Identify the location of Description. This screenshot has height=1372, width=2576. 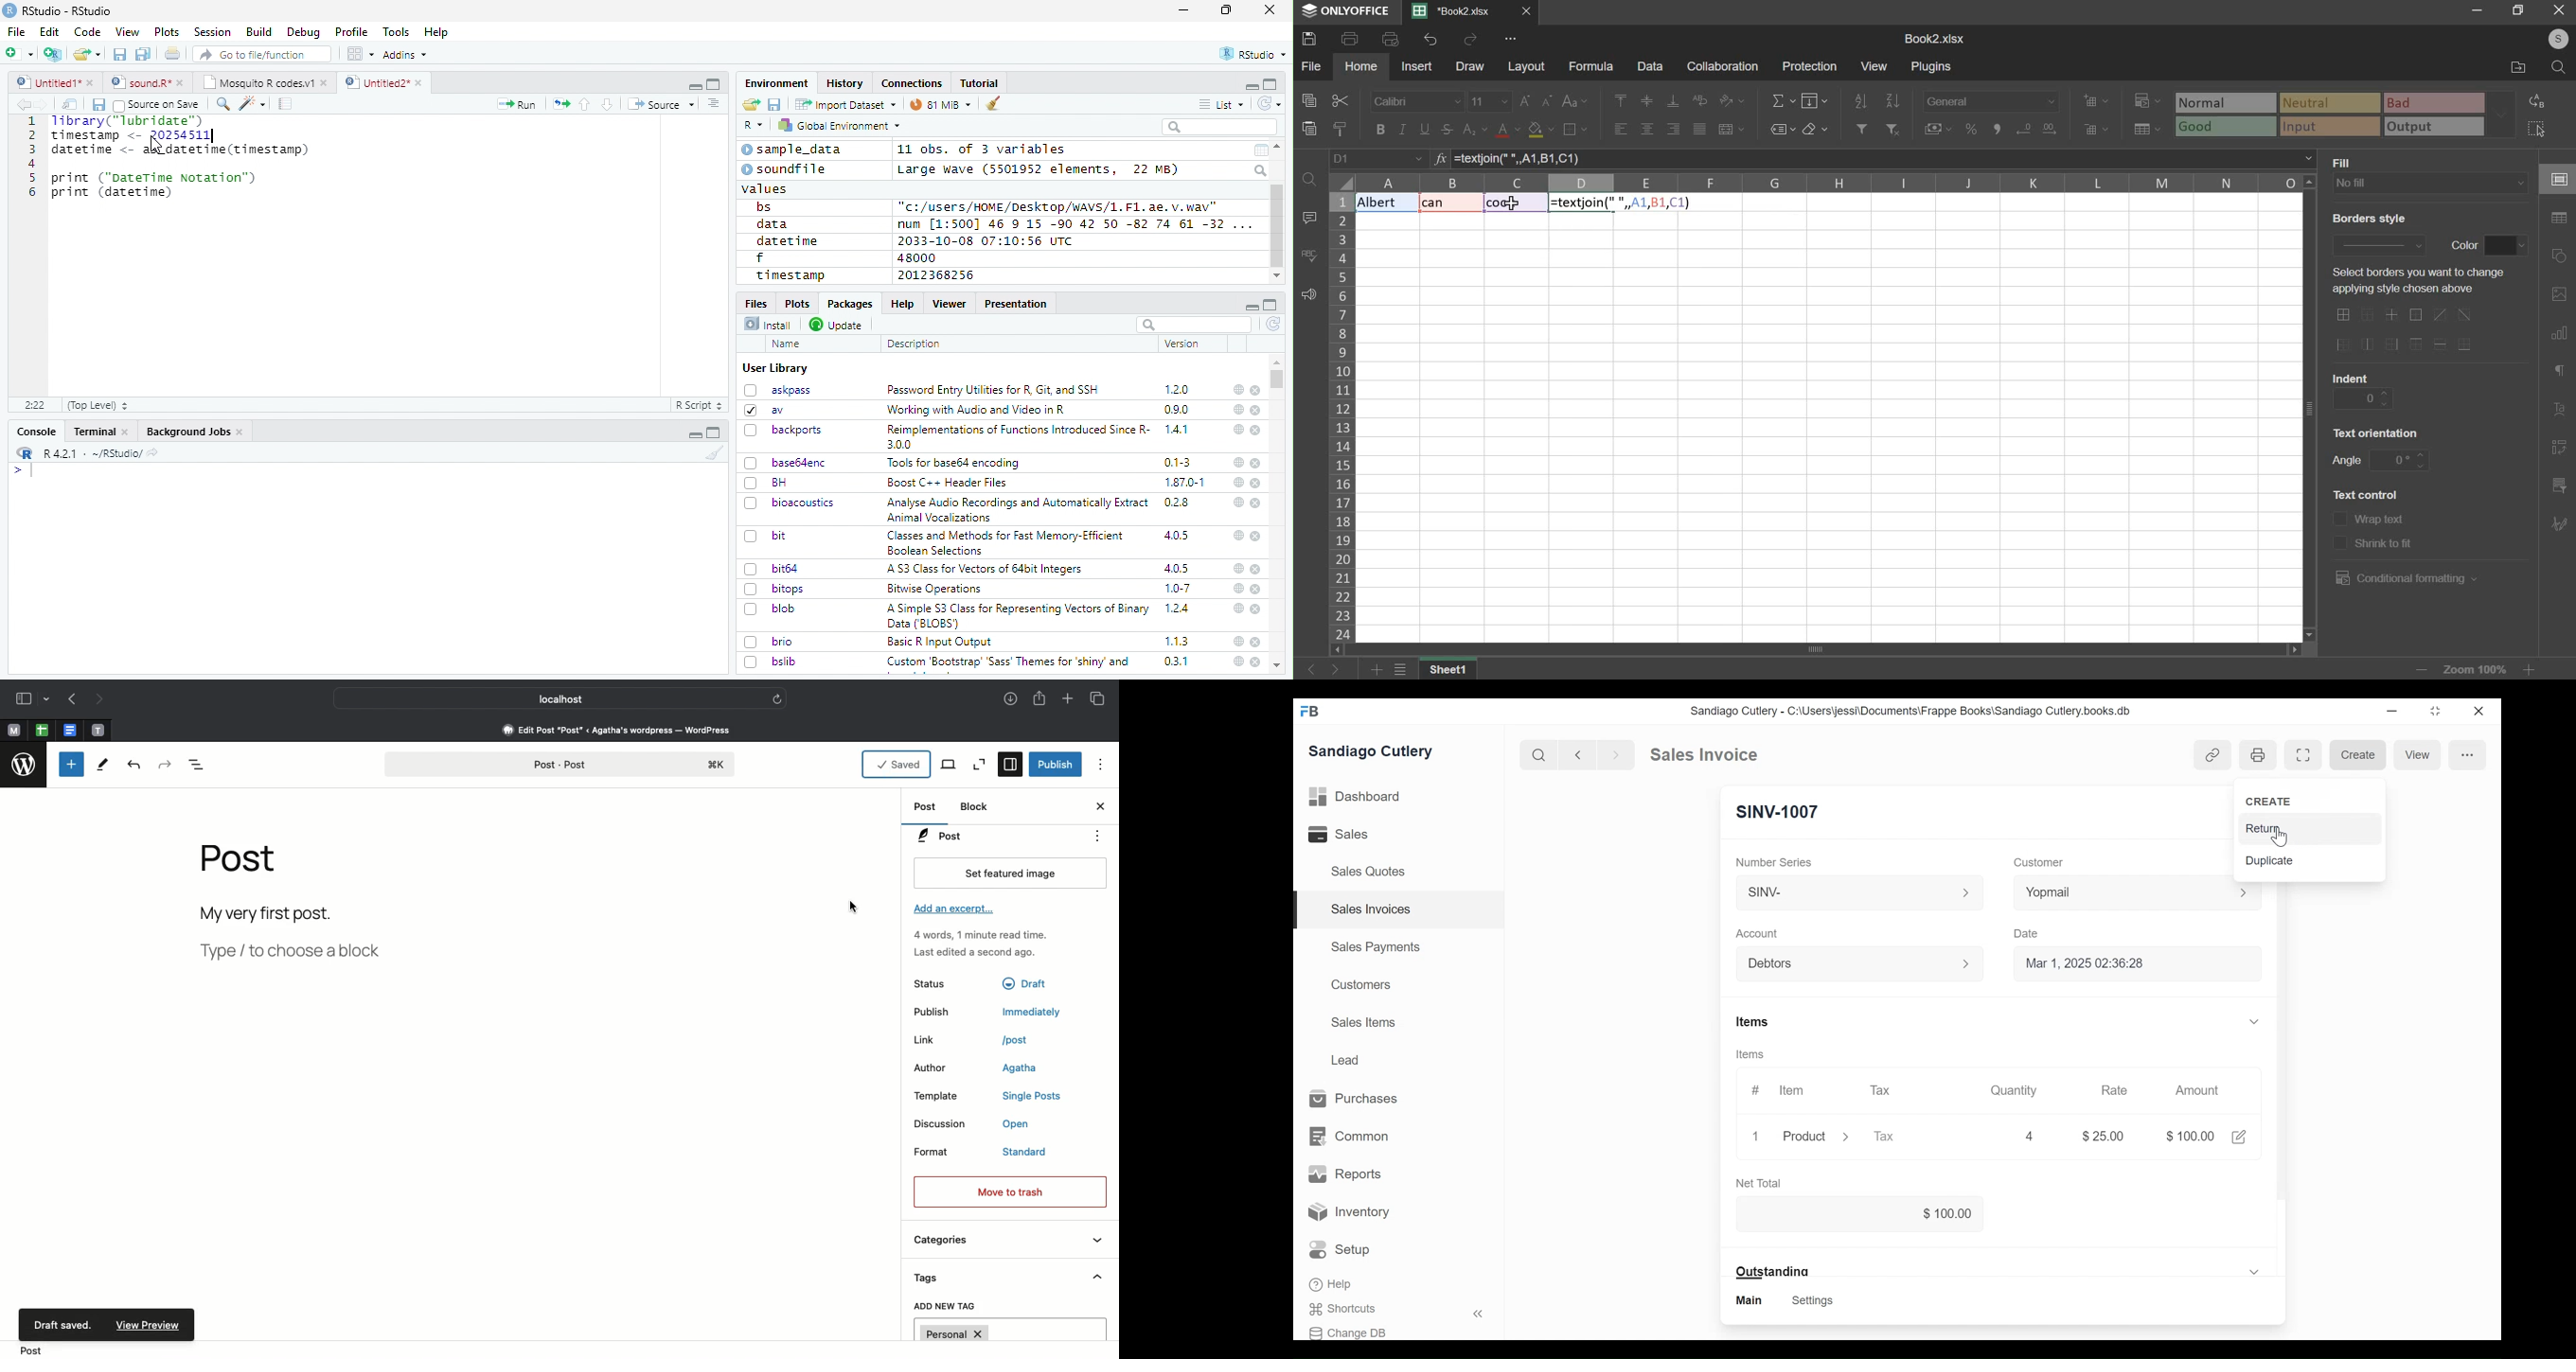
(915, 344).